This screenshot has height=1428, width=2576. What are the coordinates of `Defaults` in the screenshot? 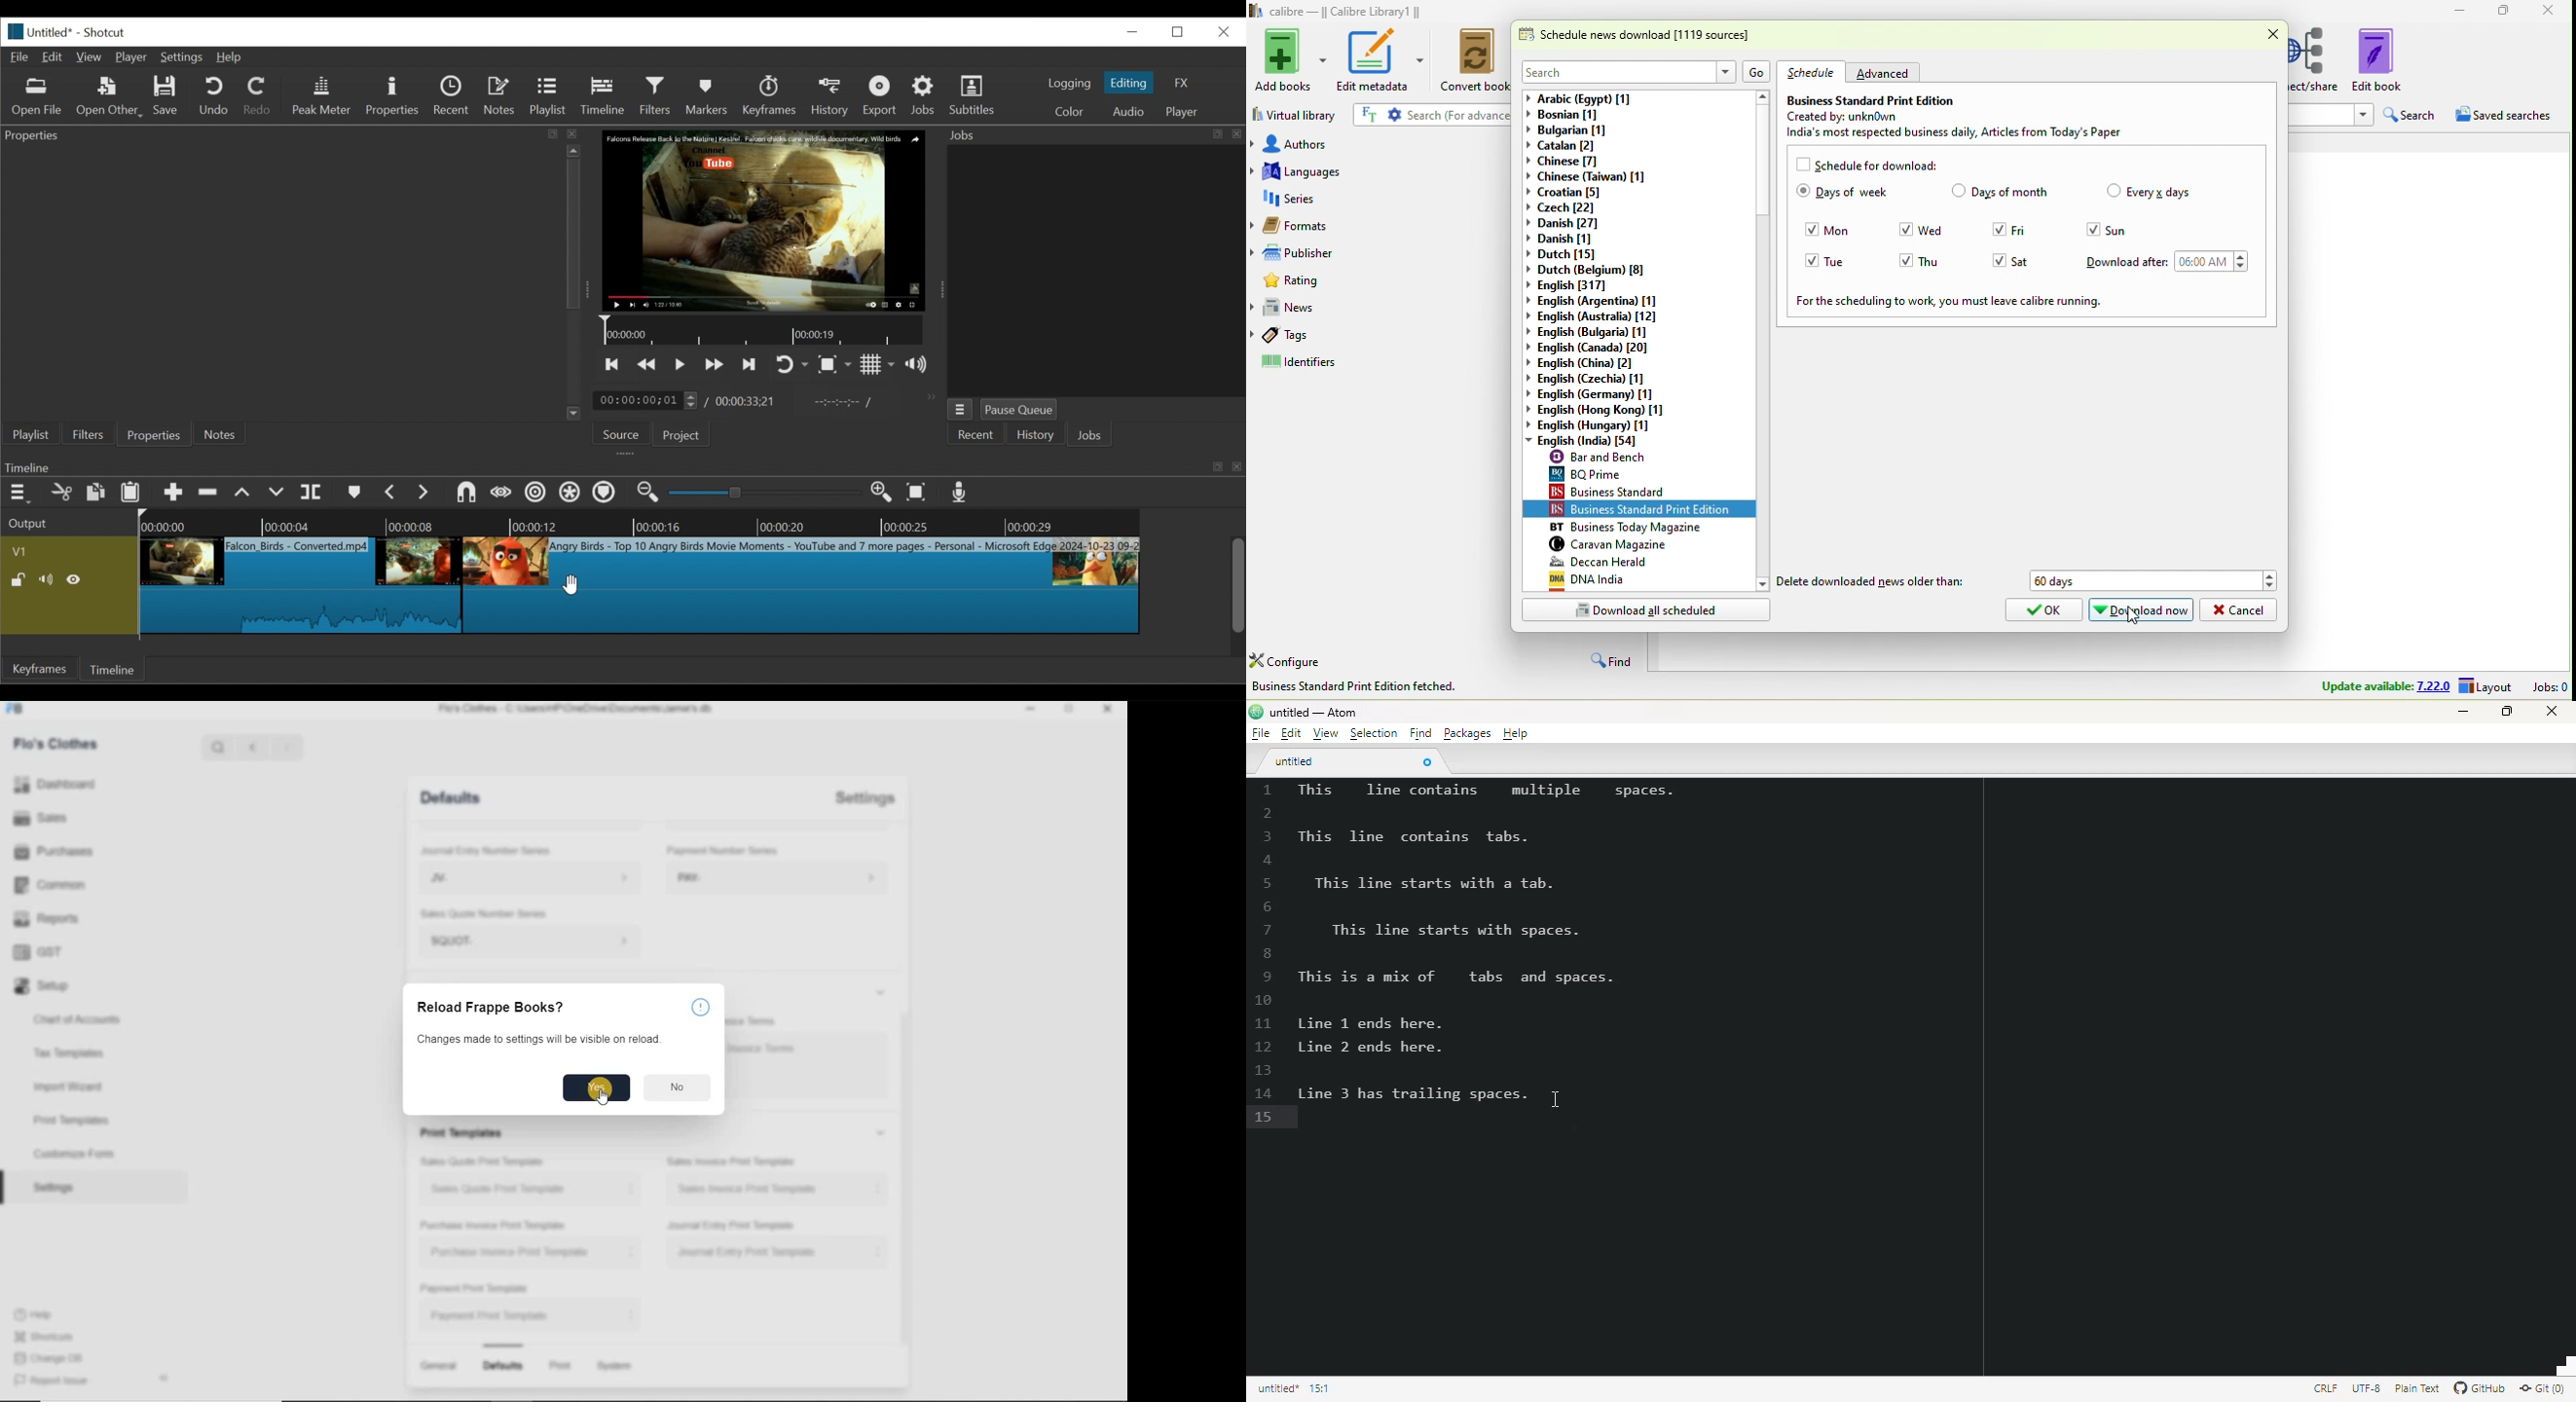 It's located at (451, 796).